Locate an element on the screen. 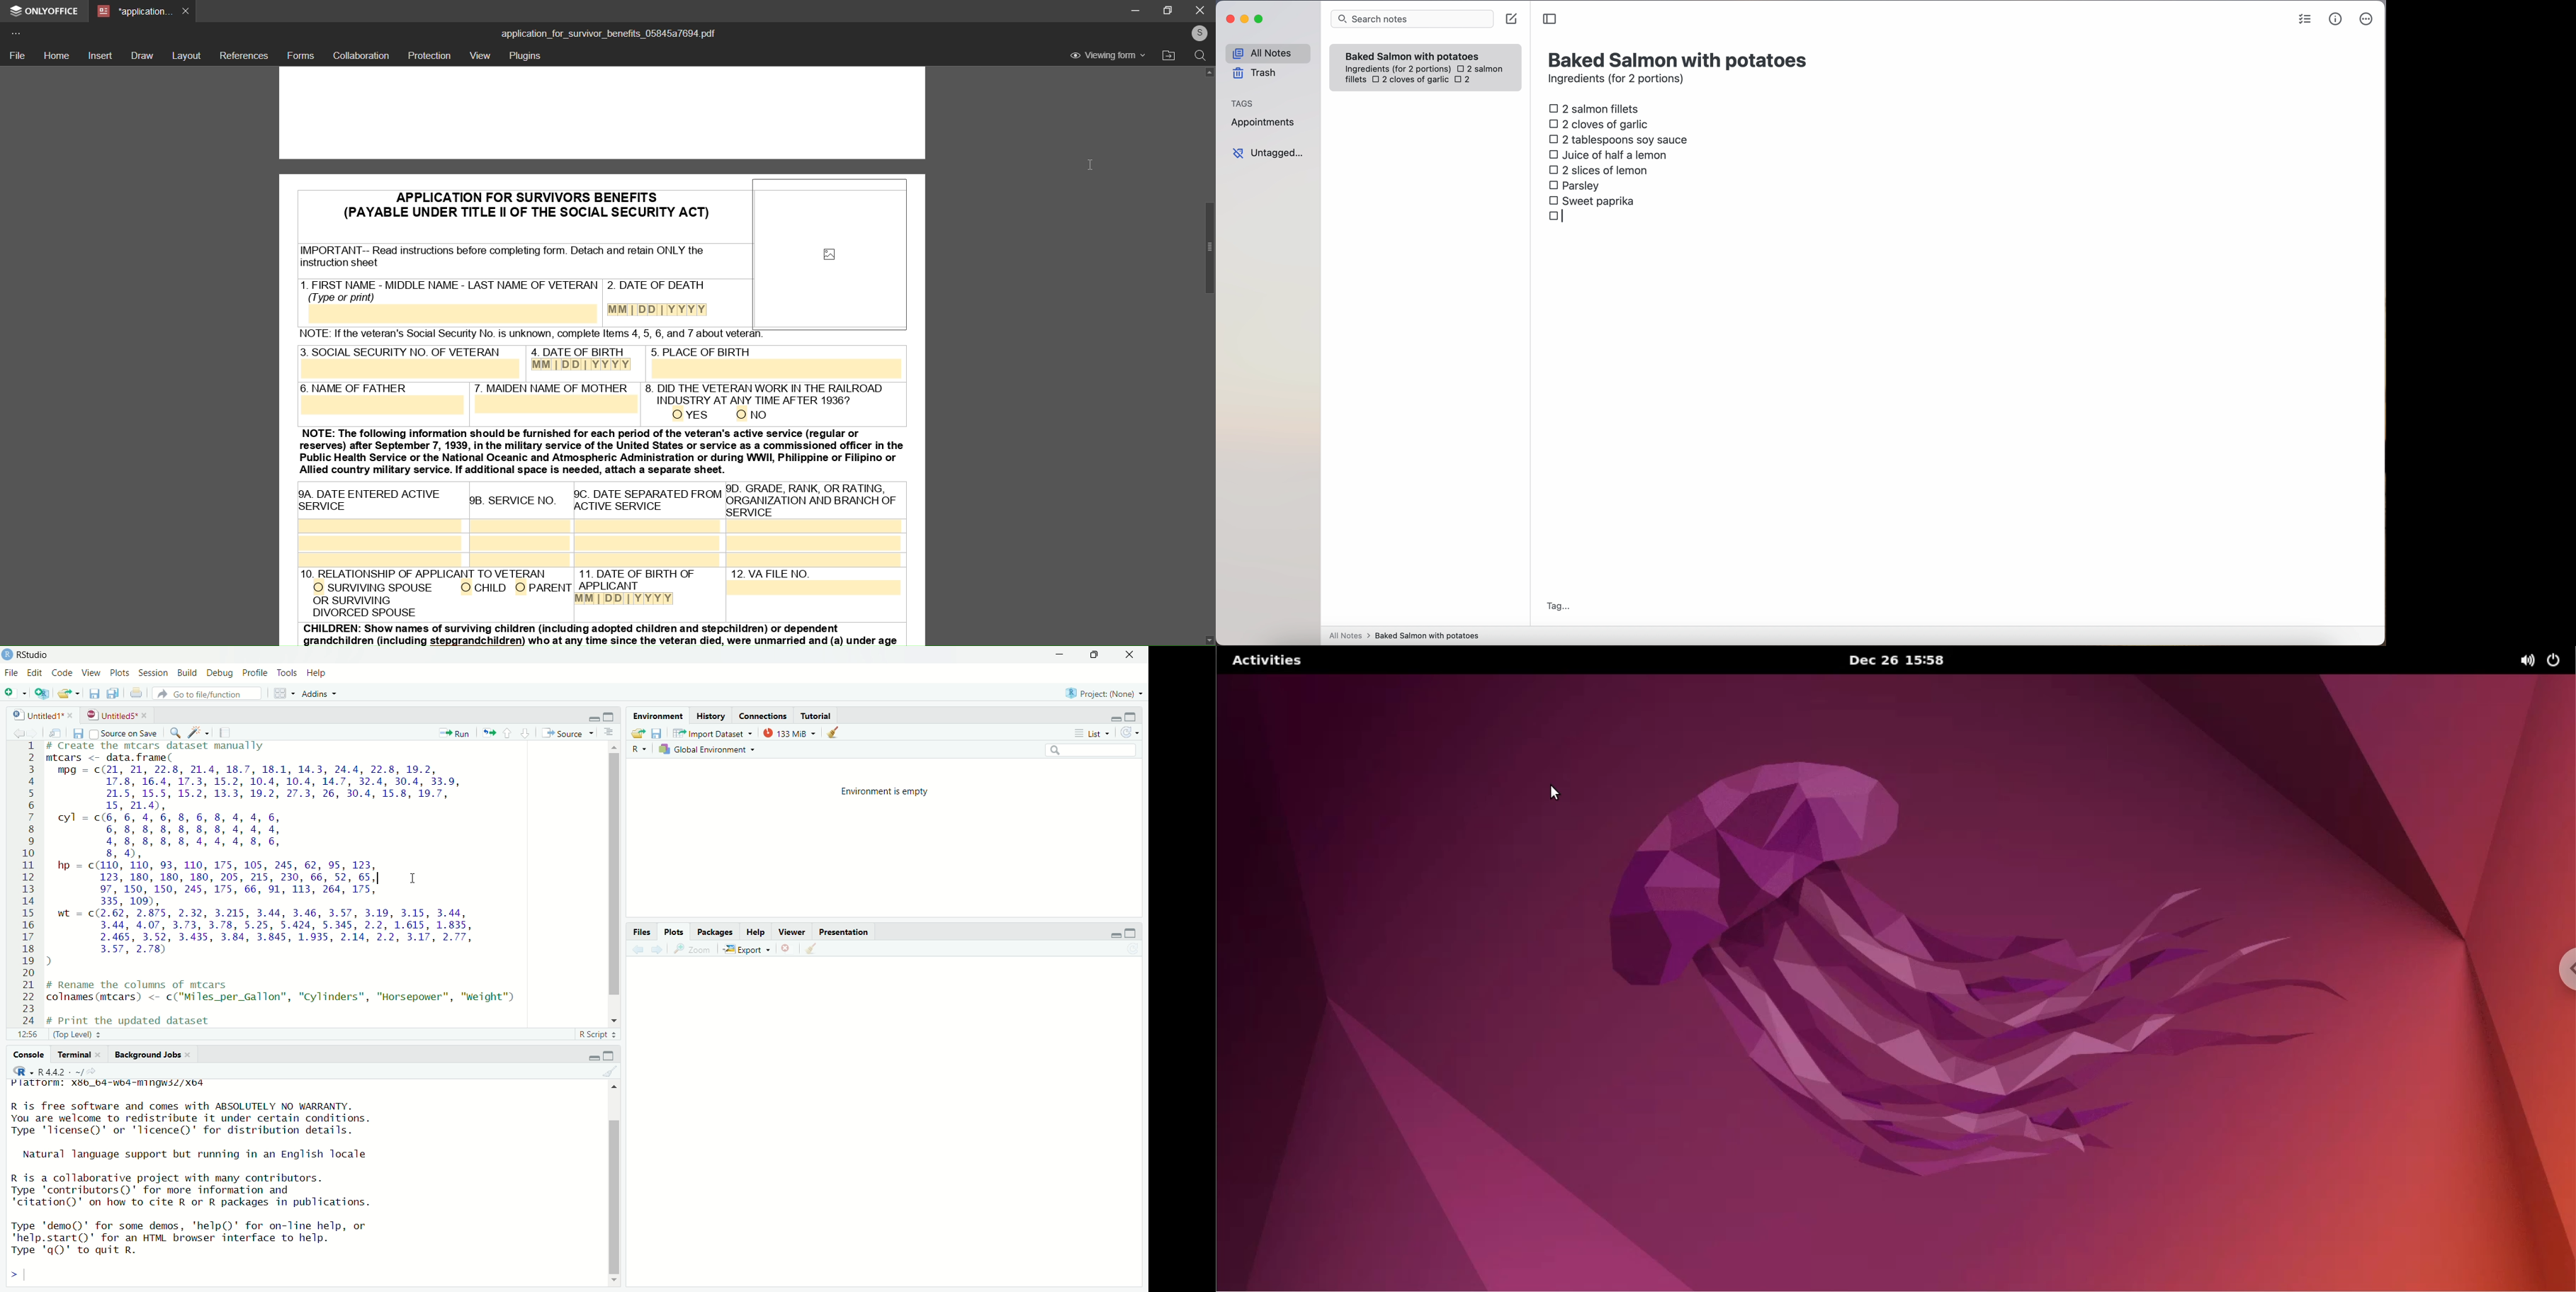 Image resolution: width=2576 pixels, height=1316 pixels. print is located at coordinates (136, 694).